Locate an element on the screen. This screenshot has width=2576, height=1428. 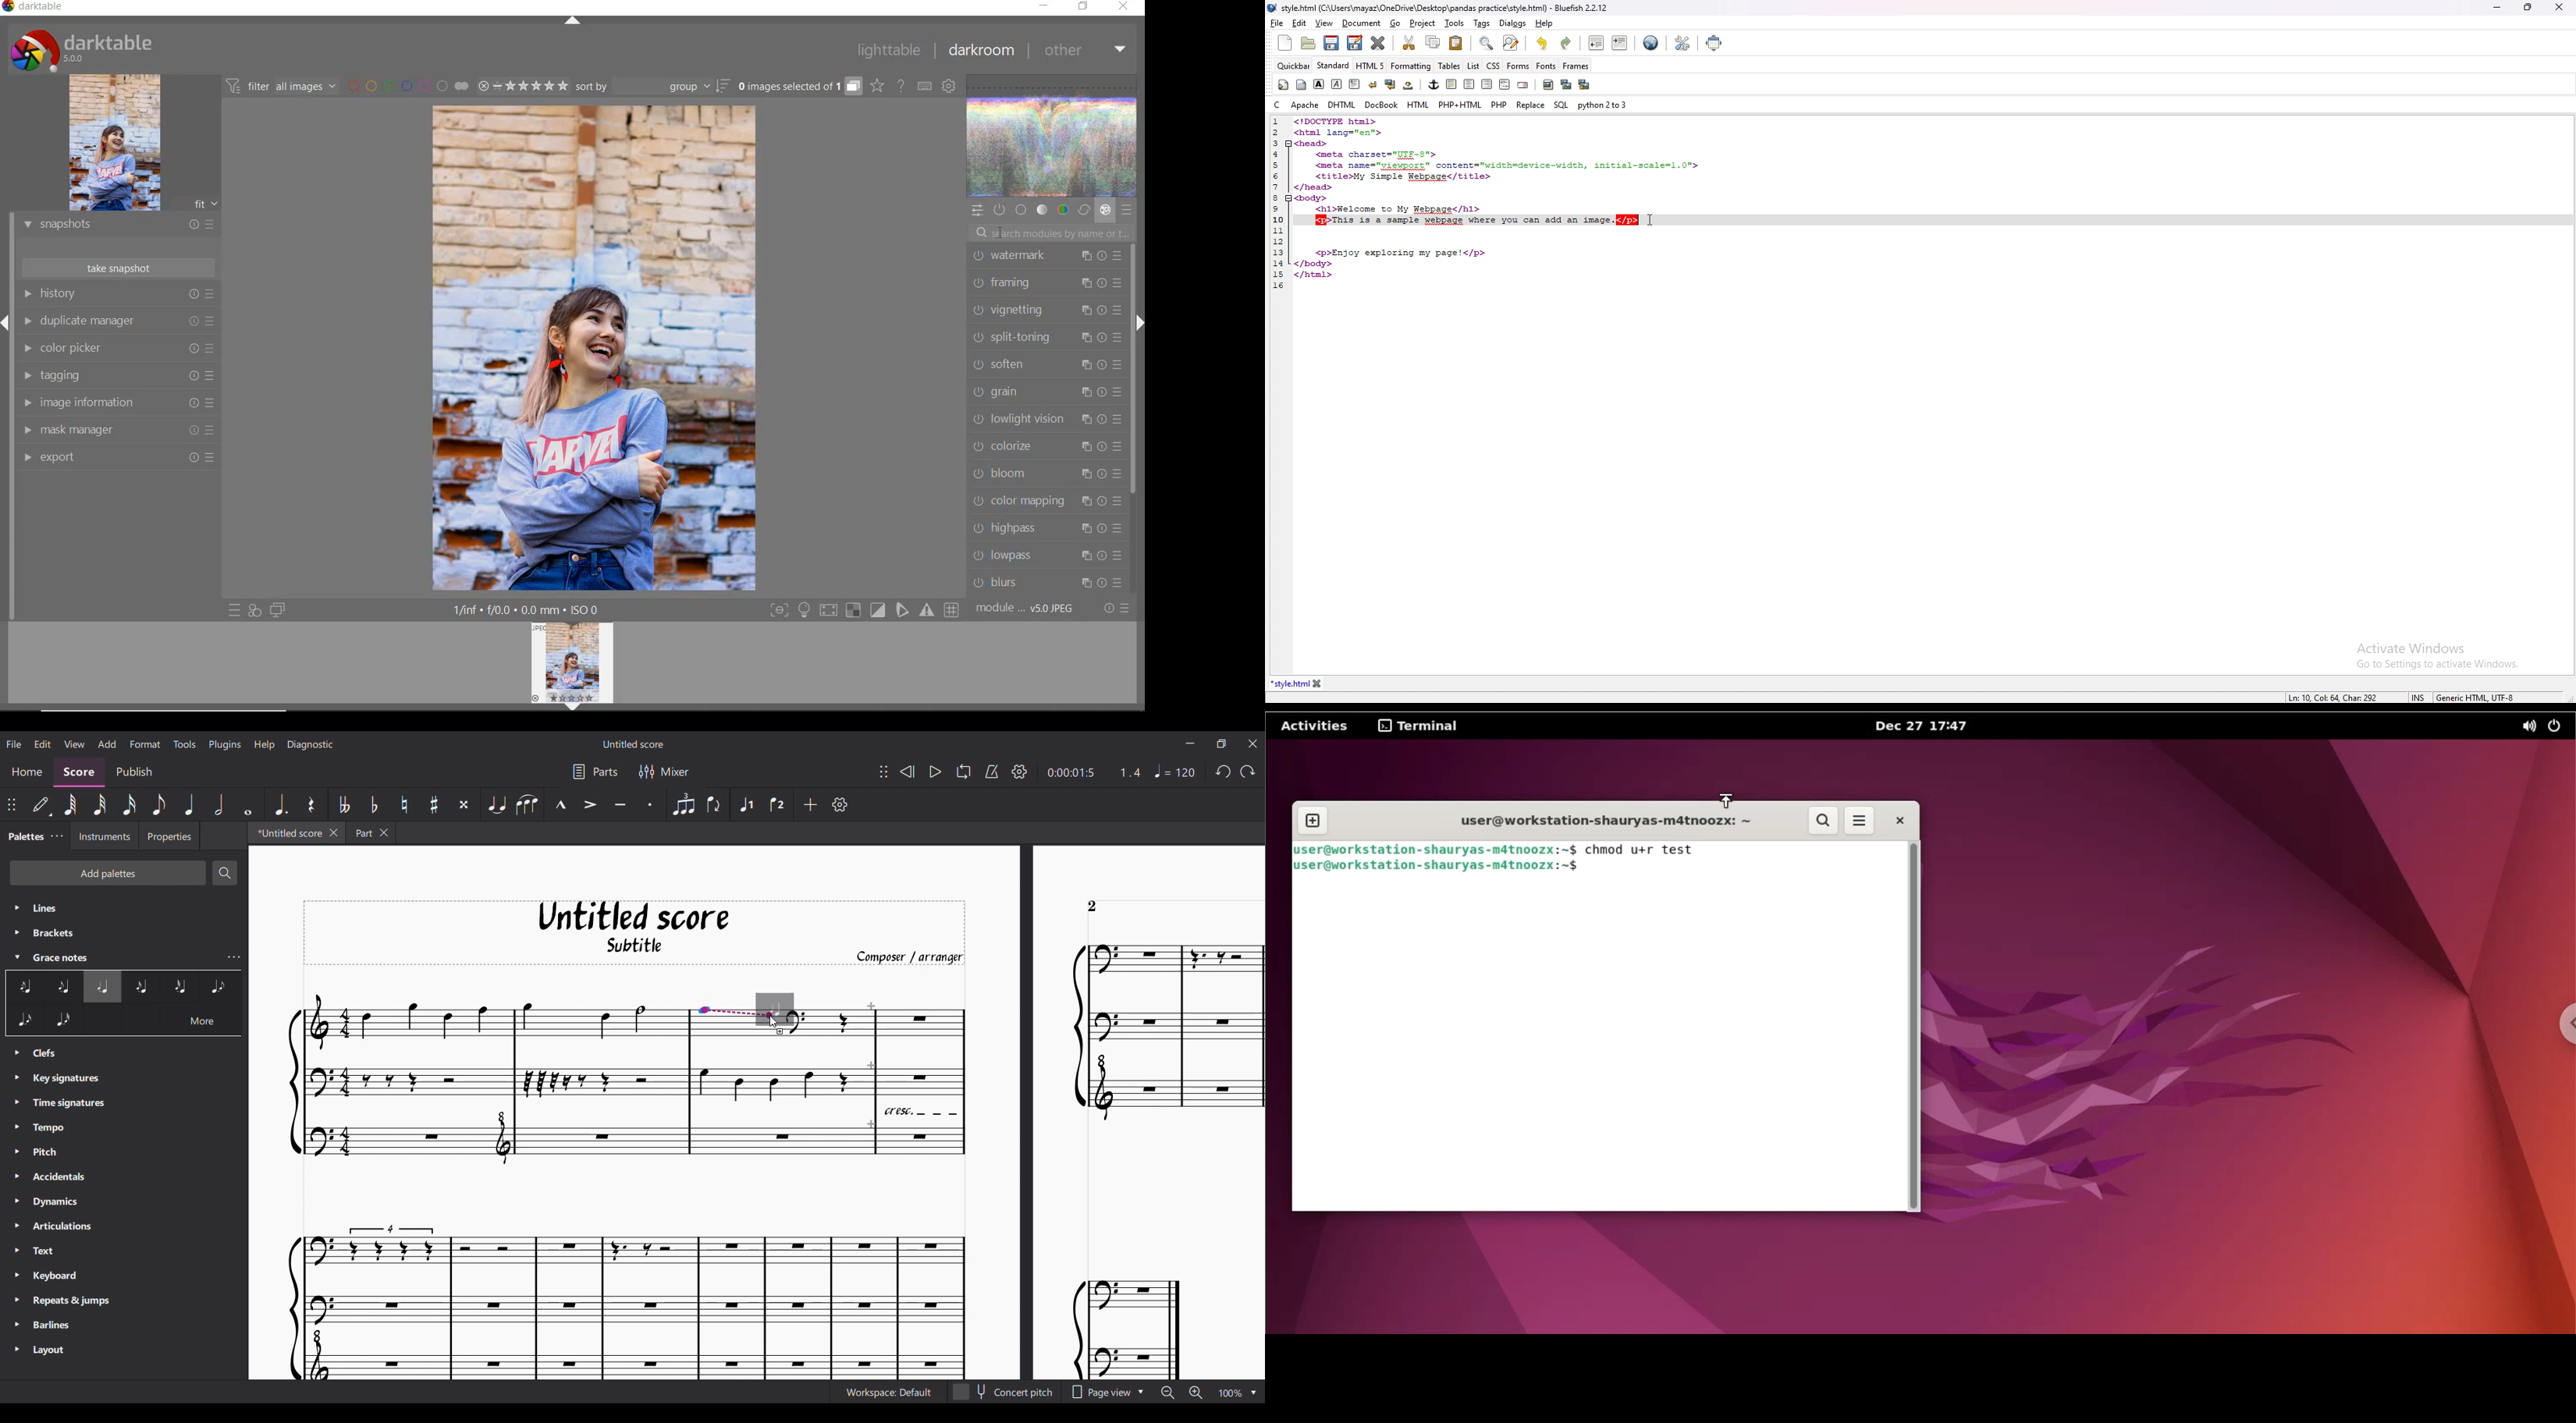
Selected grace note highlighted is located at coordinates (102, 987).